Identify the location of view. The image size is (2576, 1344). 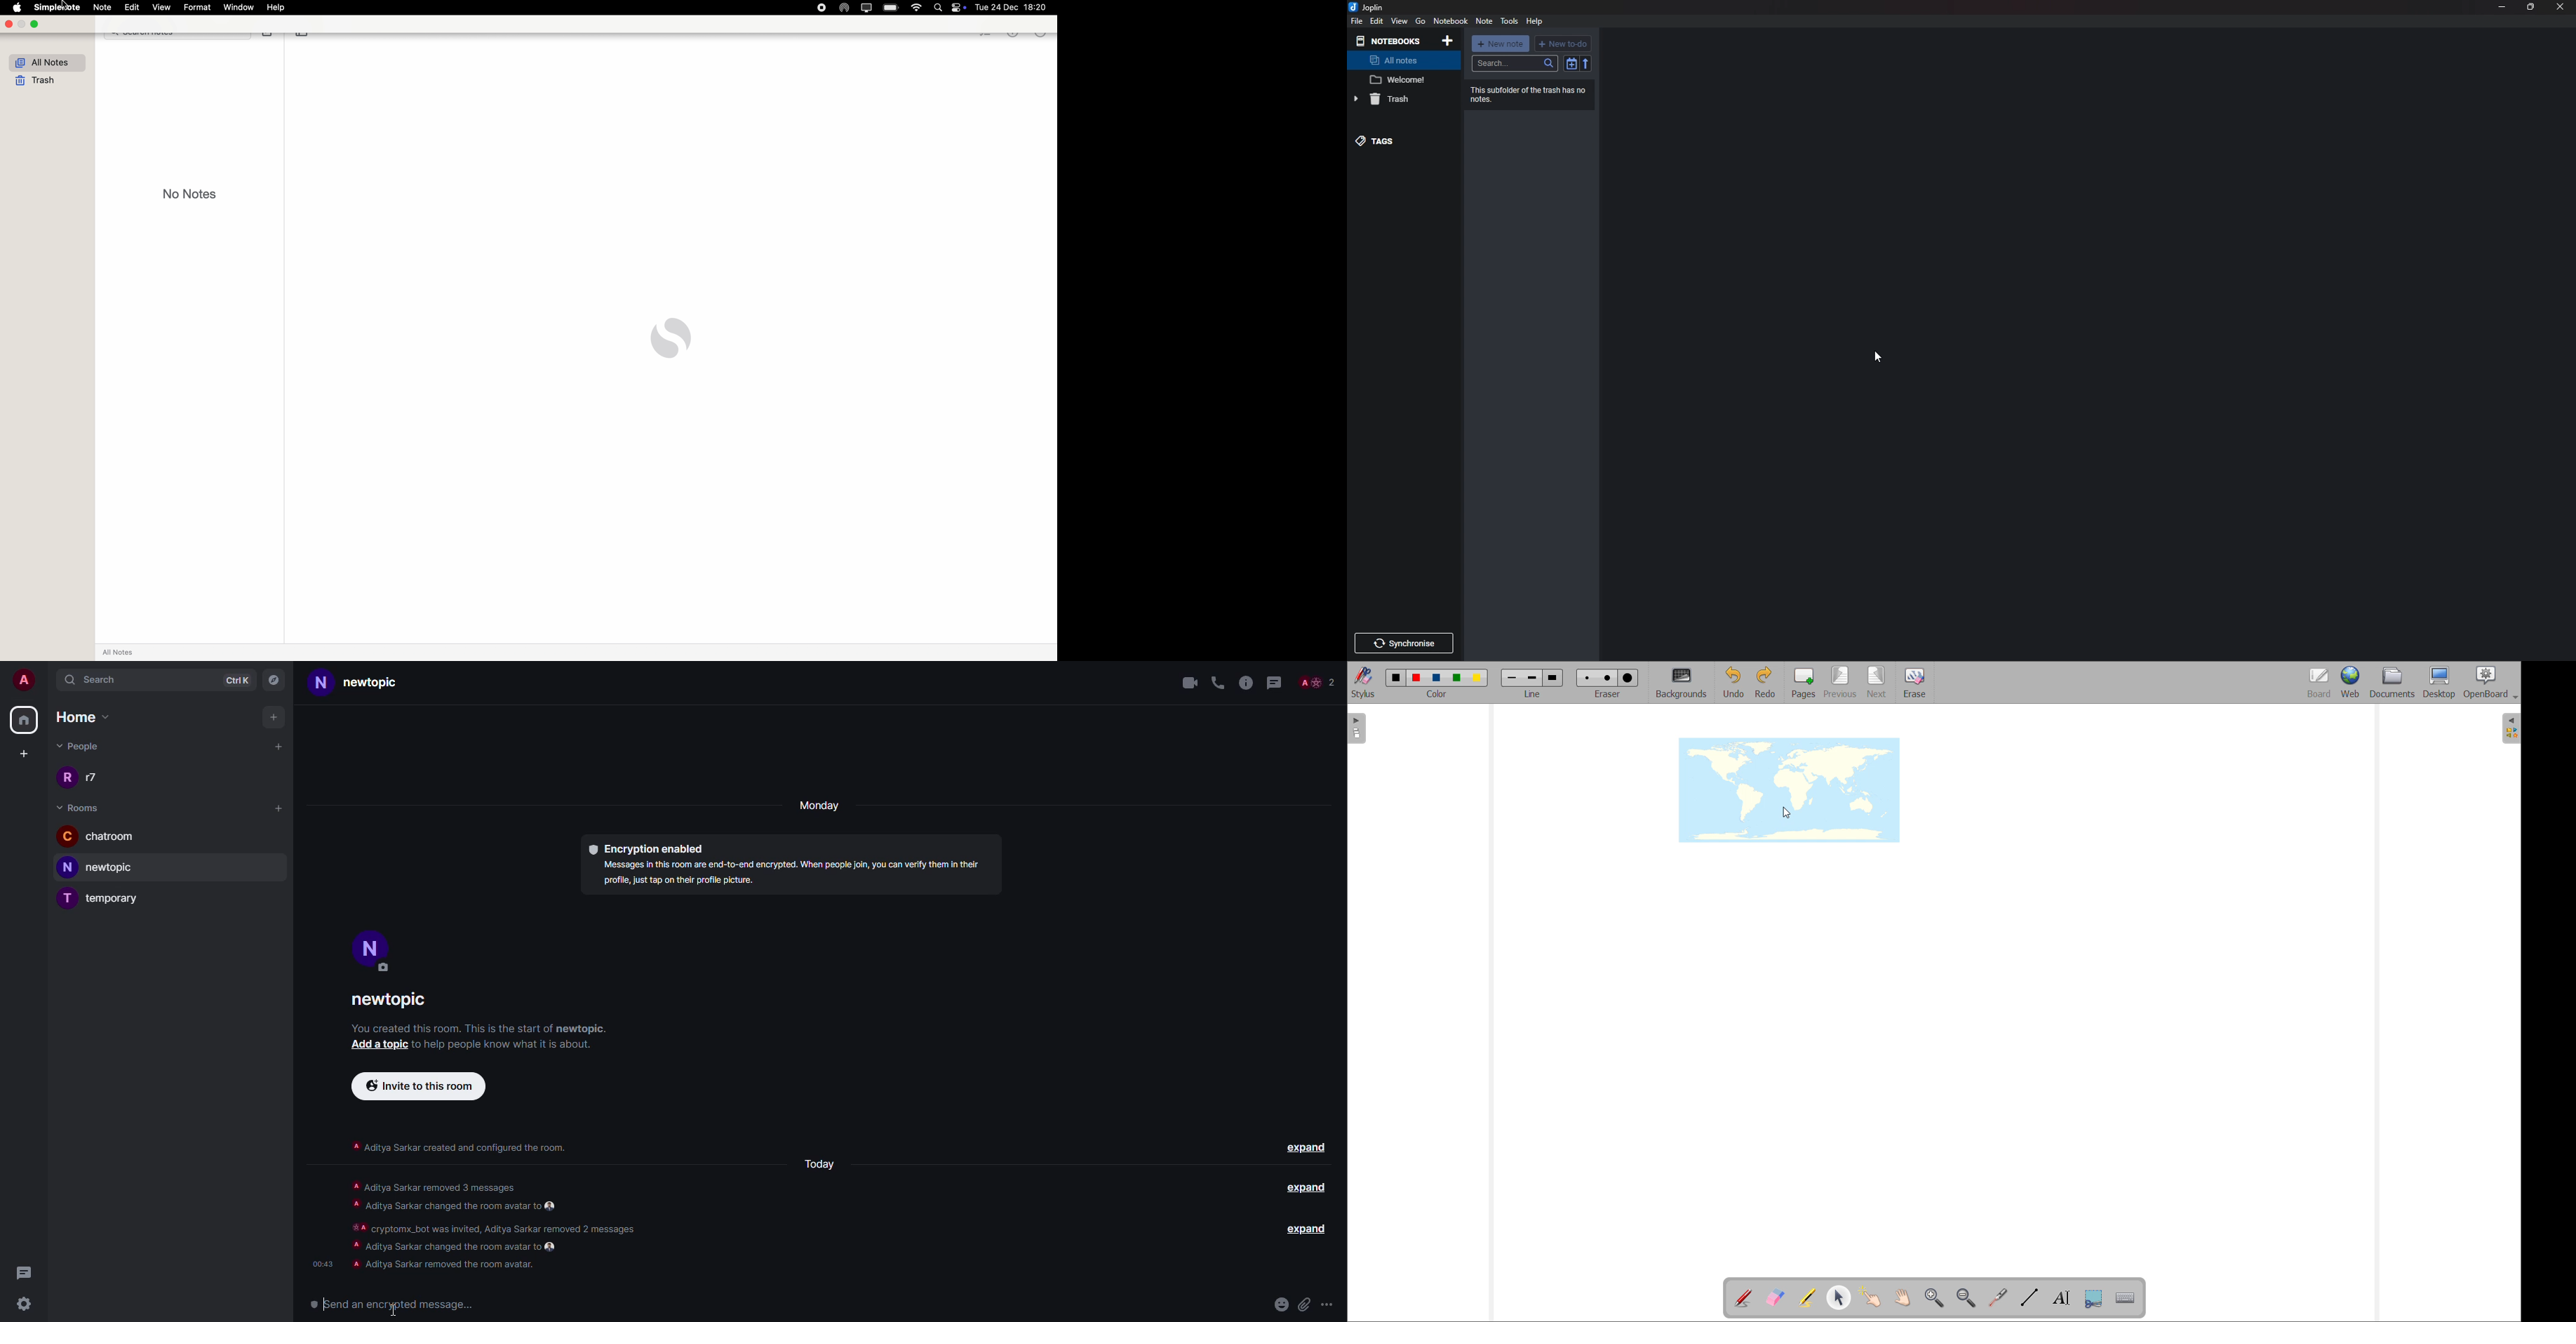
(1400, 20).